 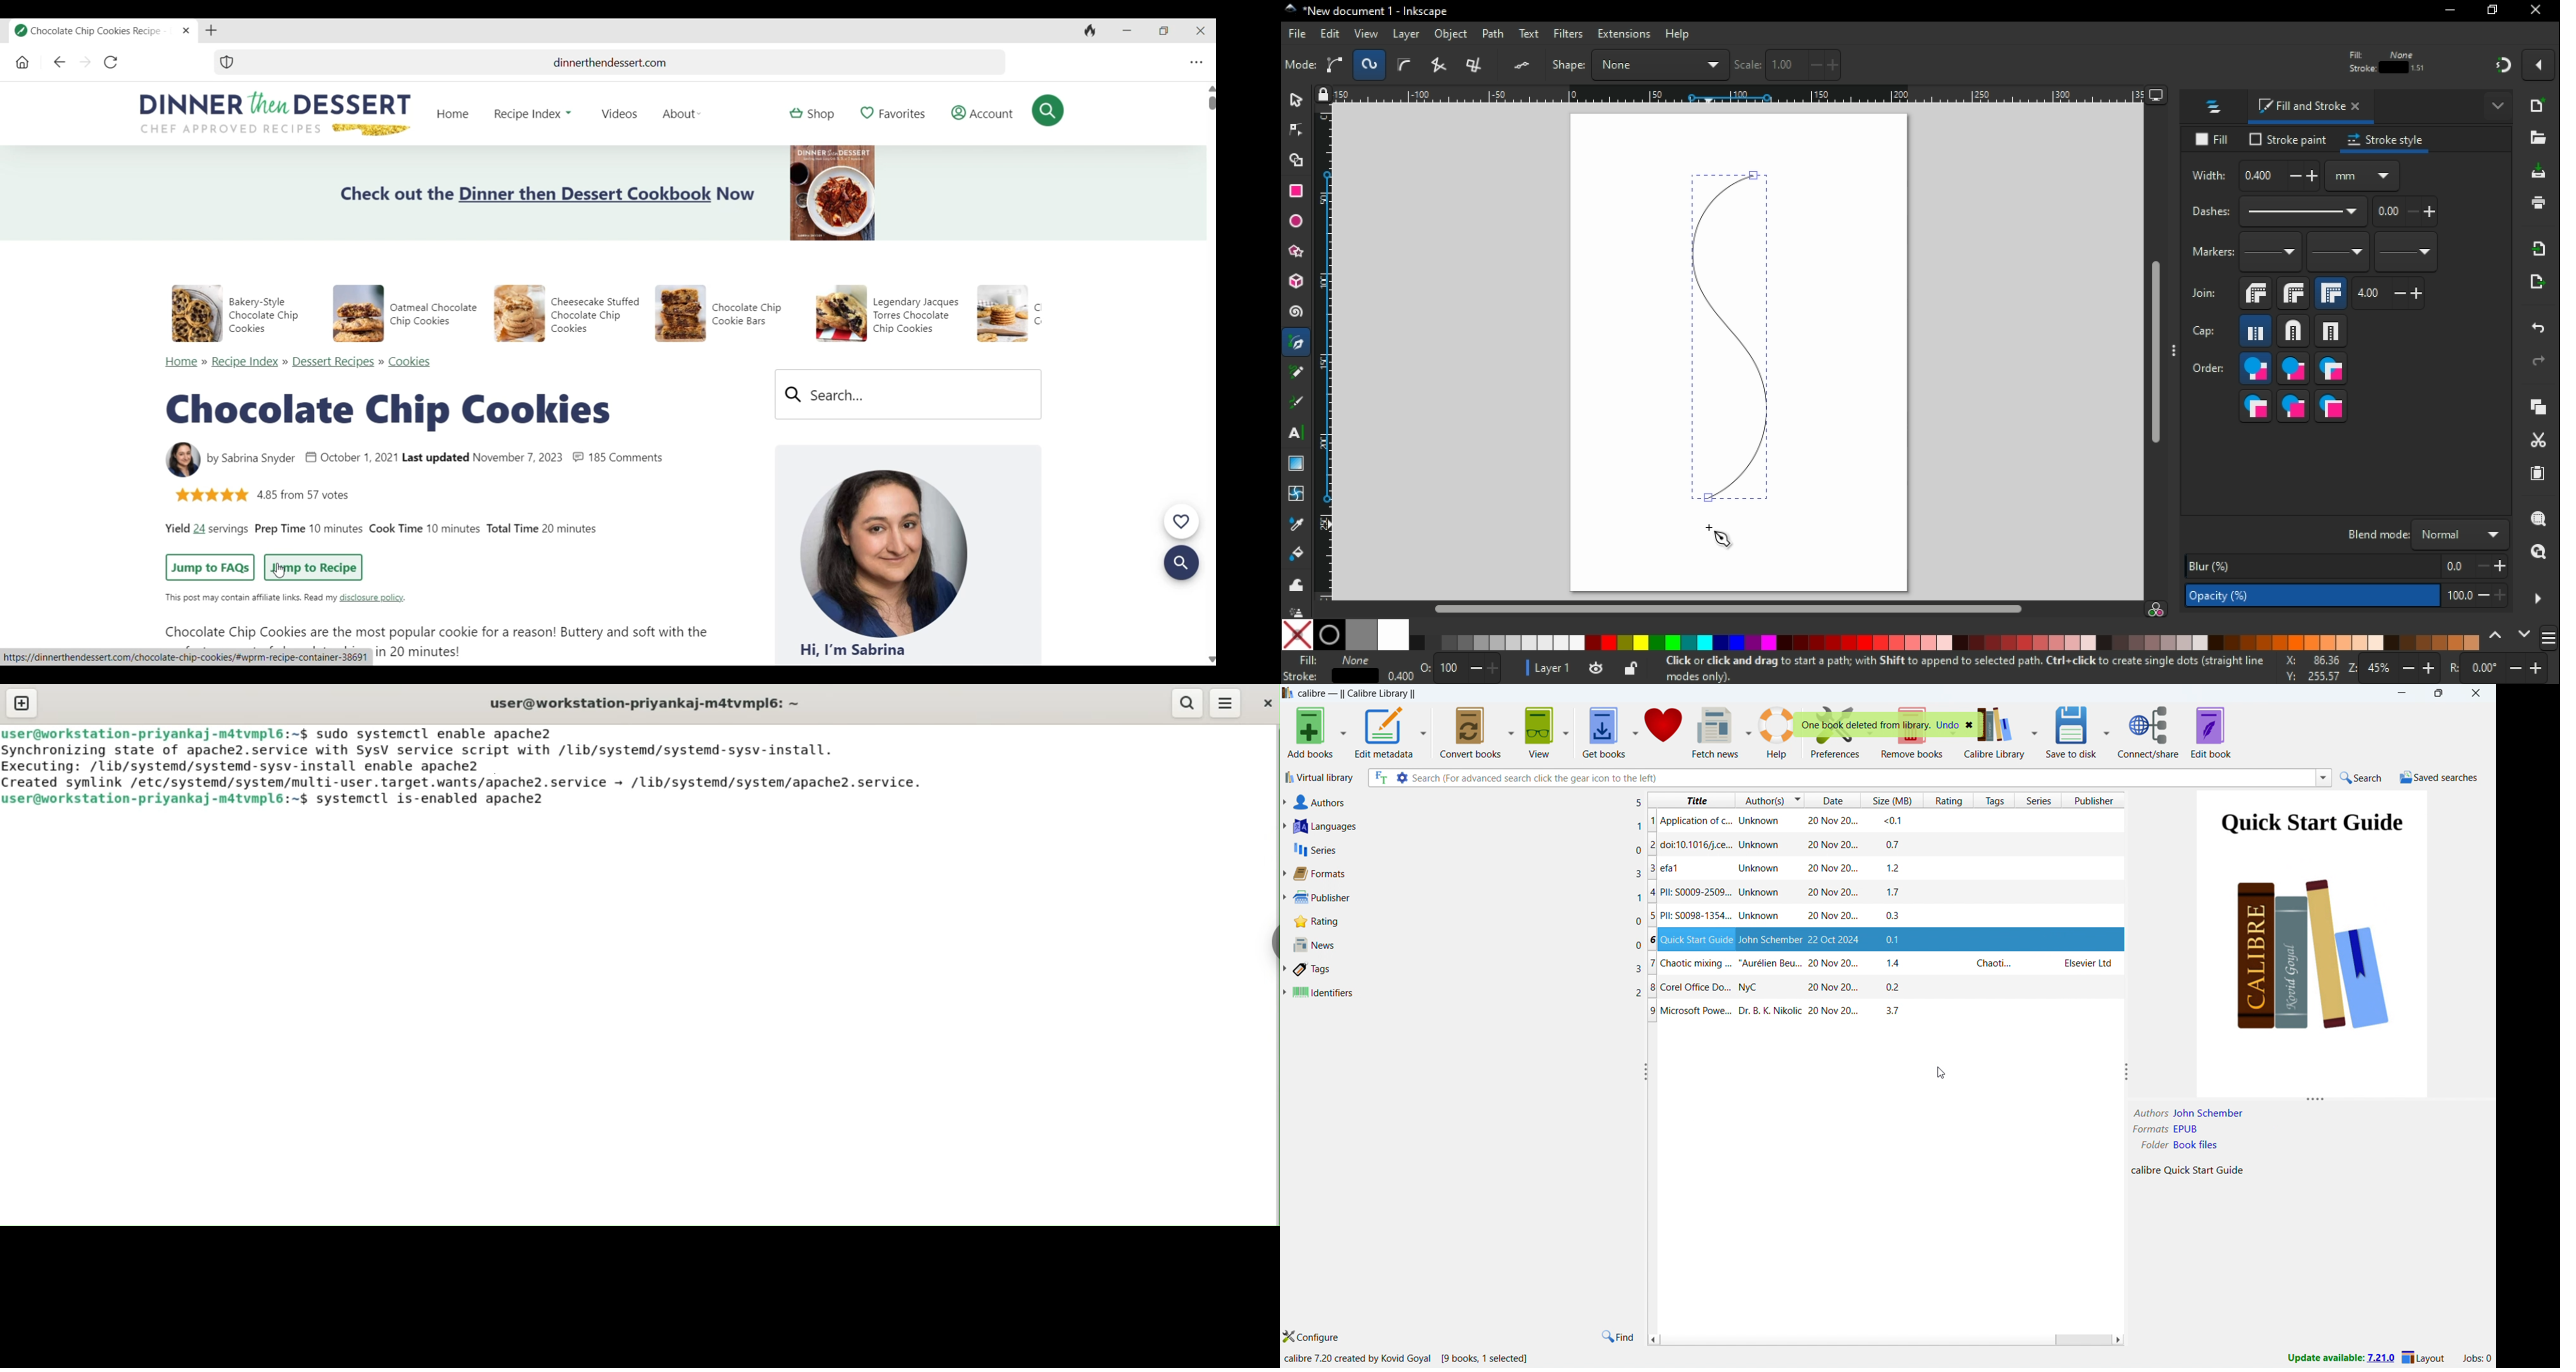 What do you see at coordinates (1728, 608) in the screenshot?
I see `scroll bar` at bounding box center [1728, 608].